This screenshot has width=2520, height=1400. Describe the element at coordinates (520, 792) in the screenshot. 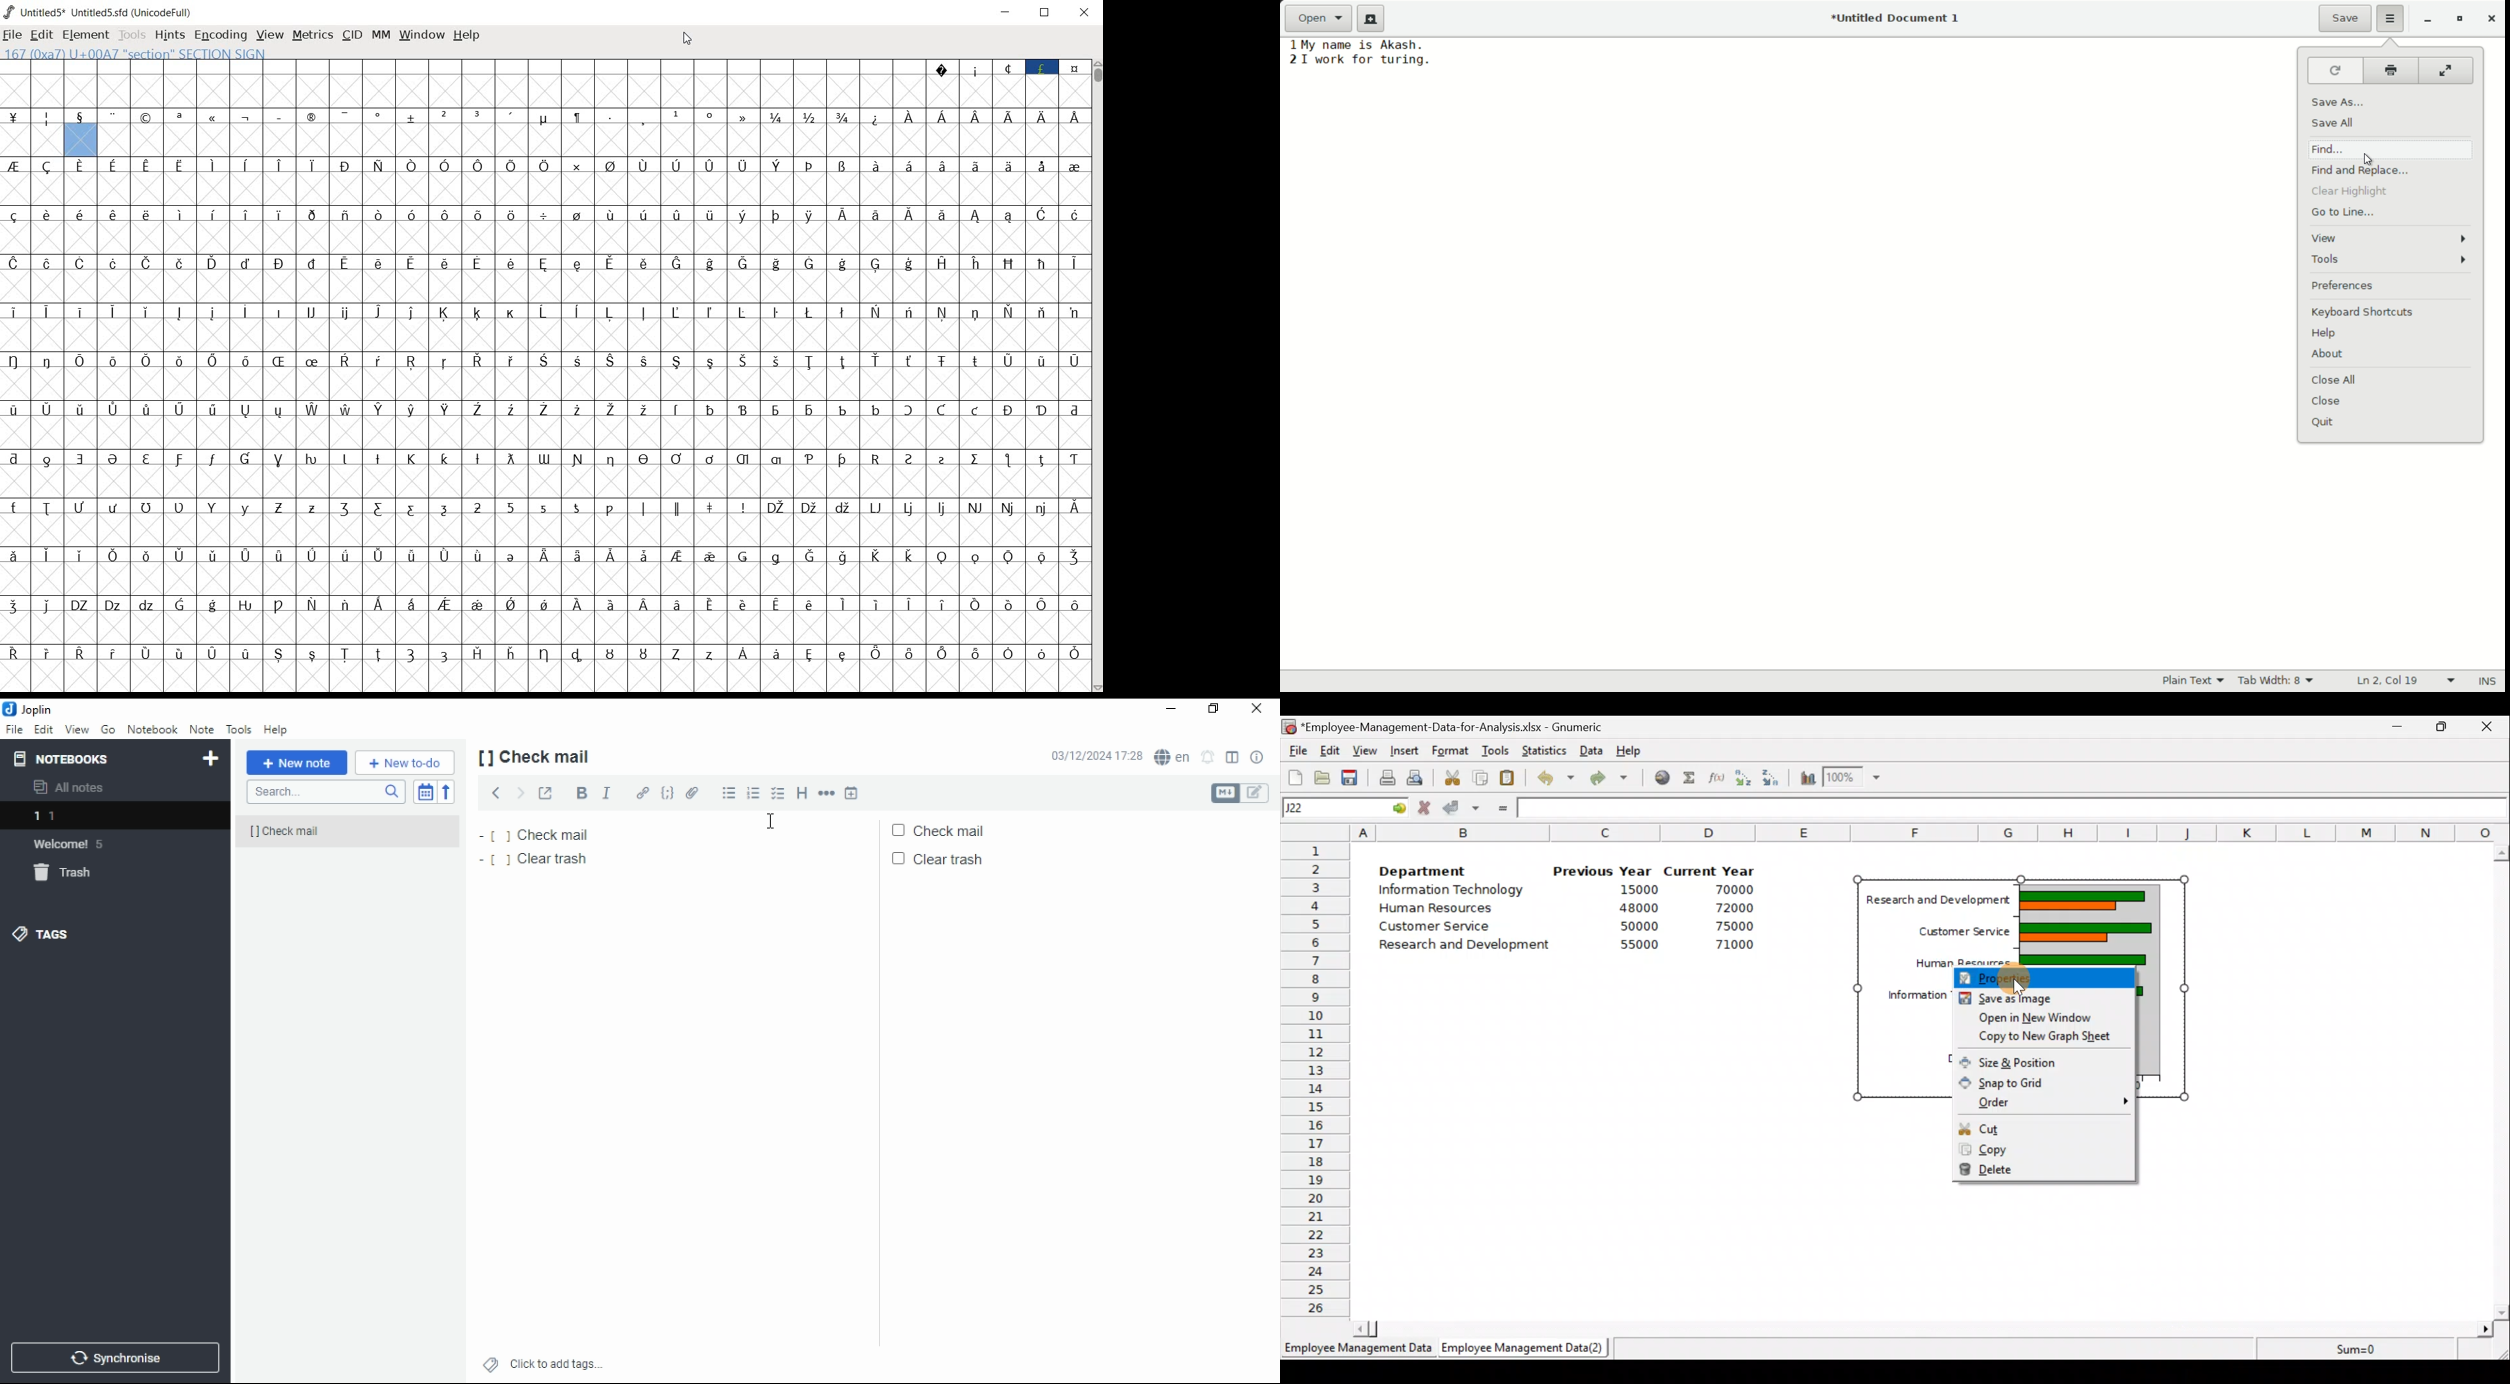

I see `next` at that location.